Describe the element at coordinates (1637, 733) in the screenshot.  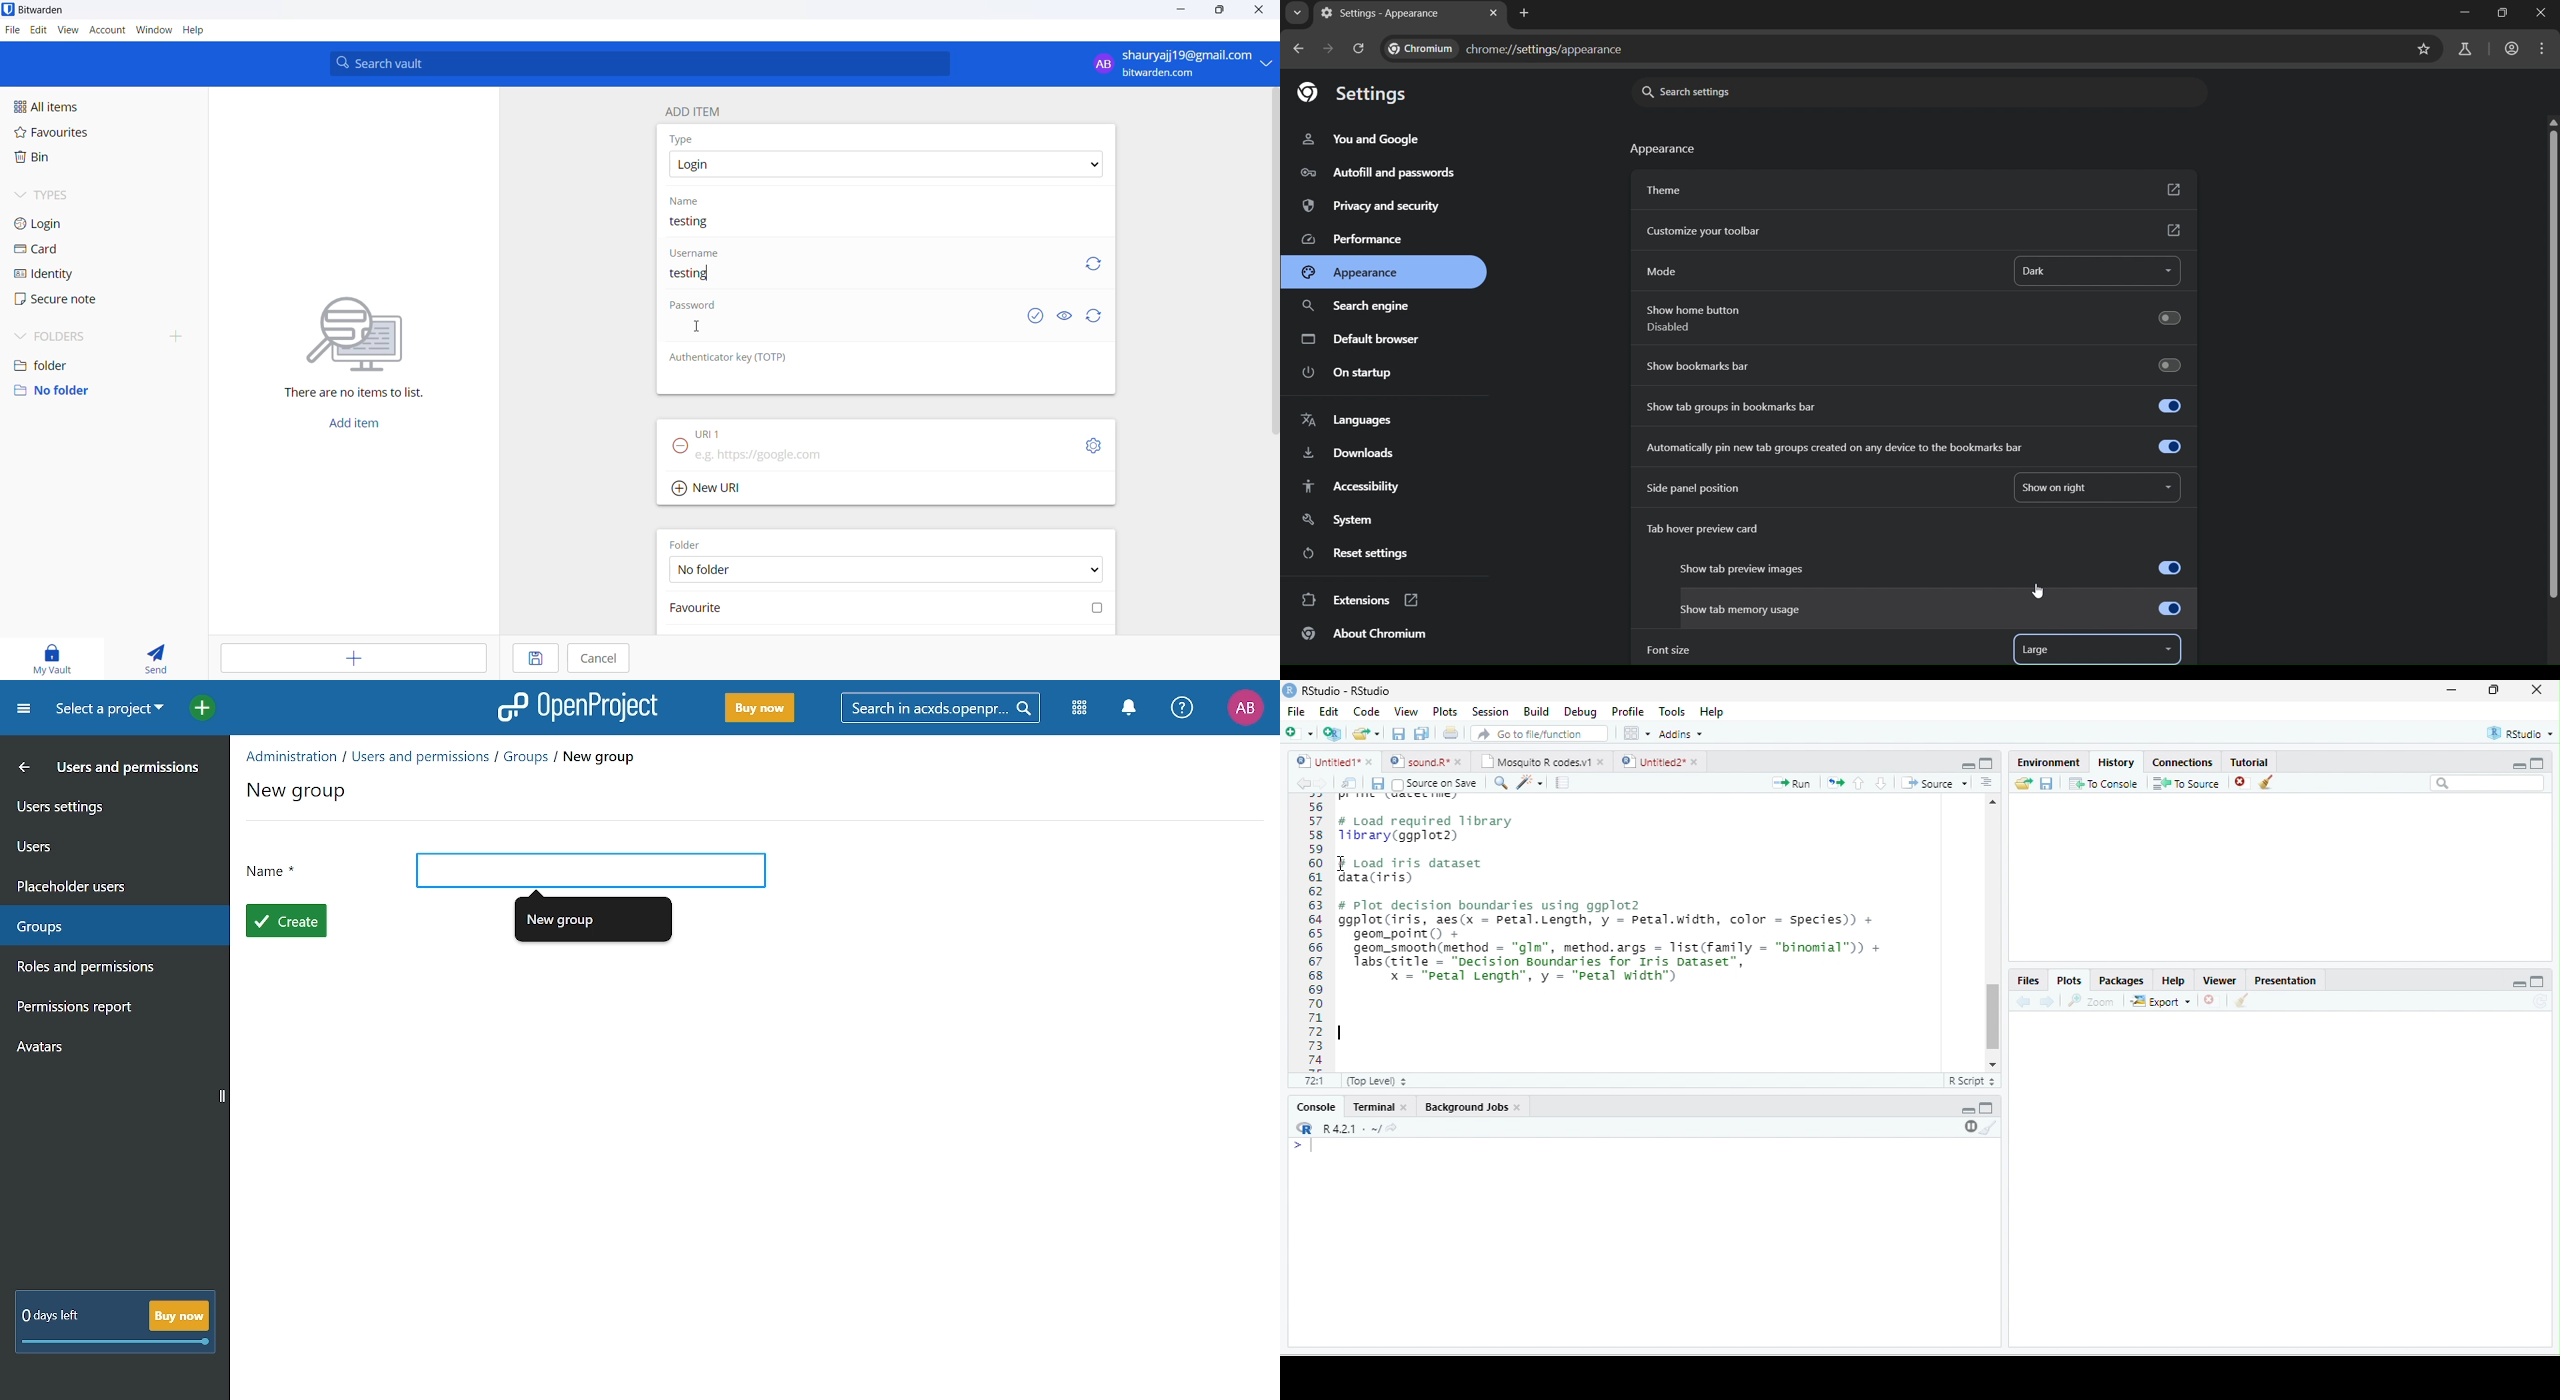
I see `options` at that location.